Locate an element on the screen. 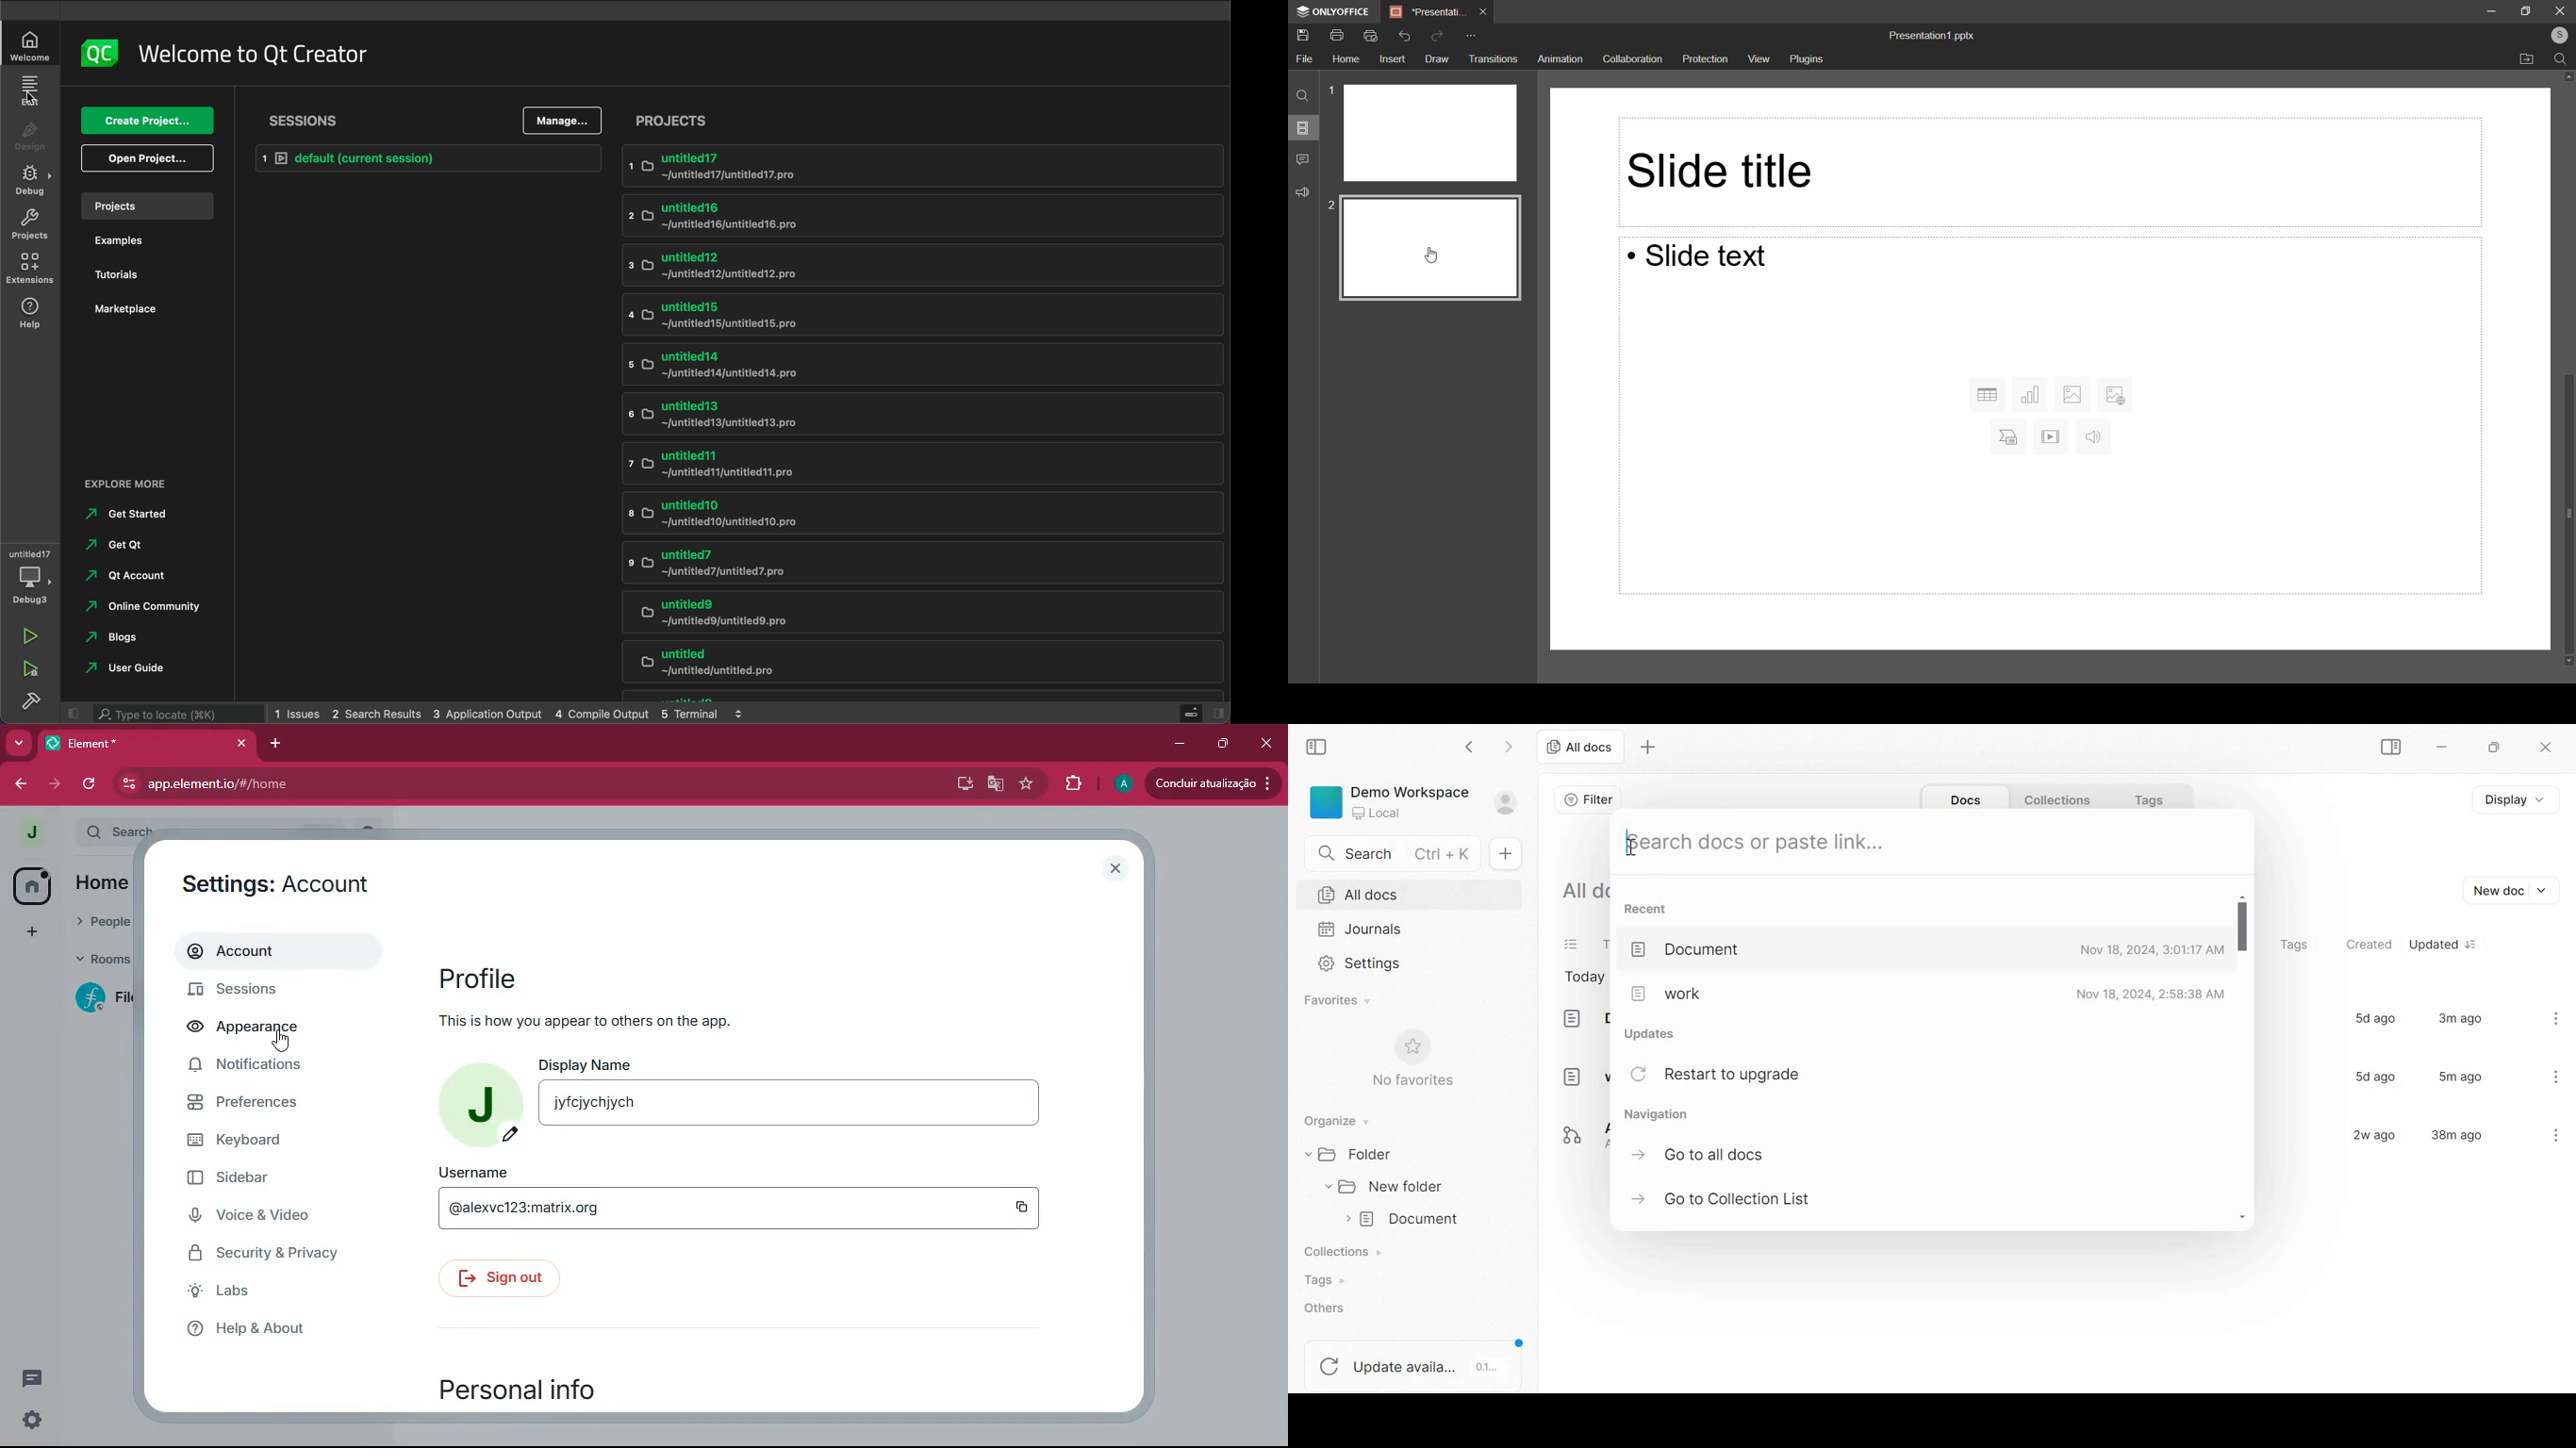 Image resolution: width=2576 pixels, height=1456 pixels. untitled10 is located at coordinates (903, 515).